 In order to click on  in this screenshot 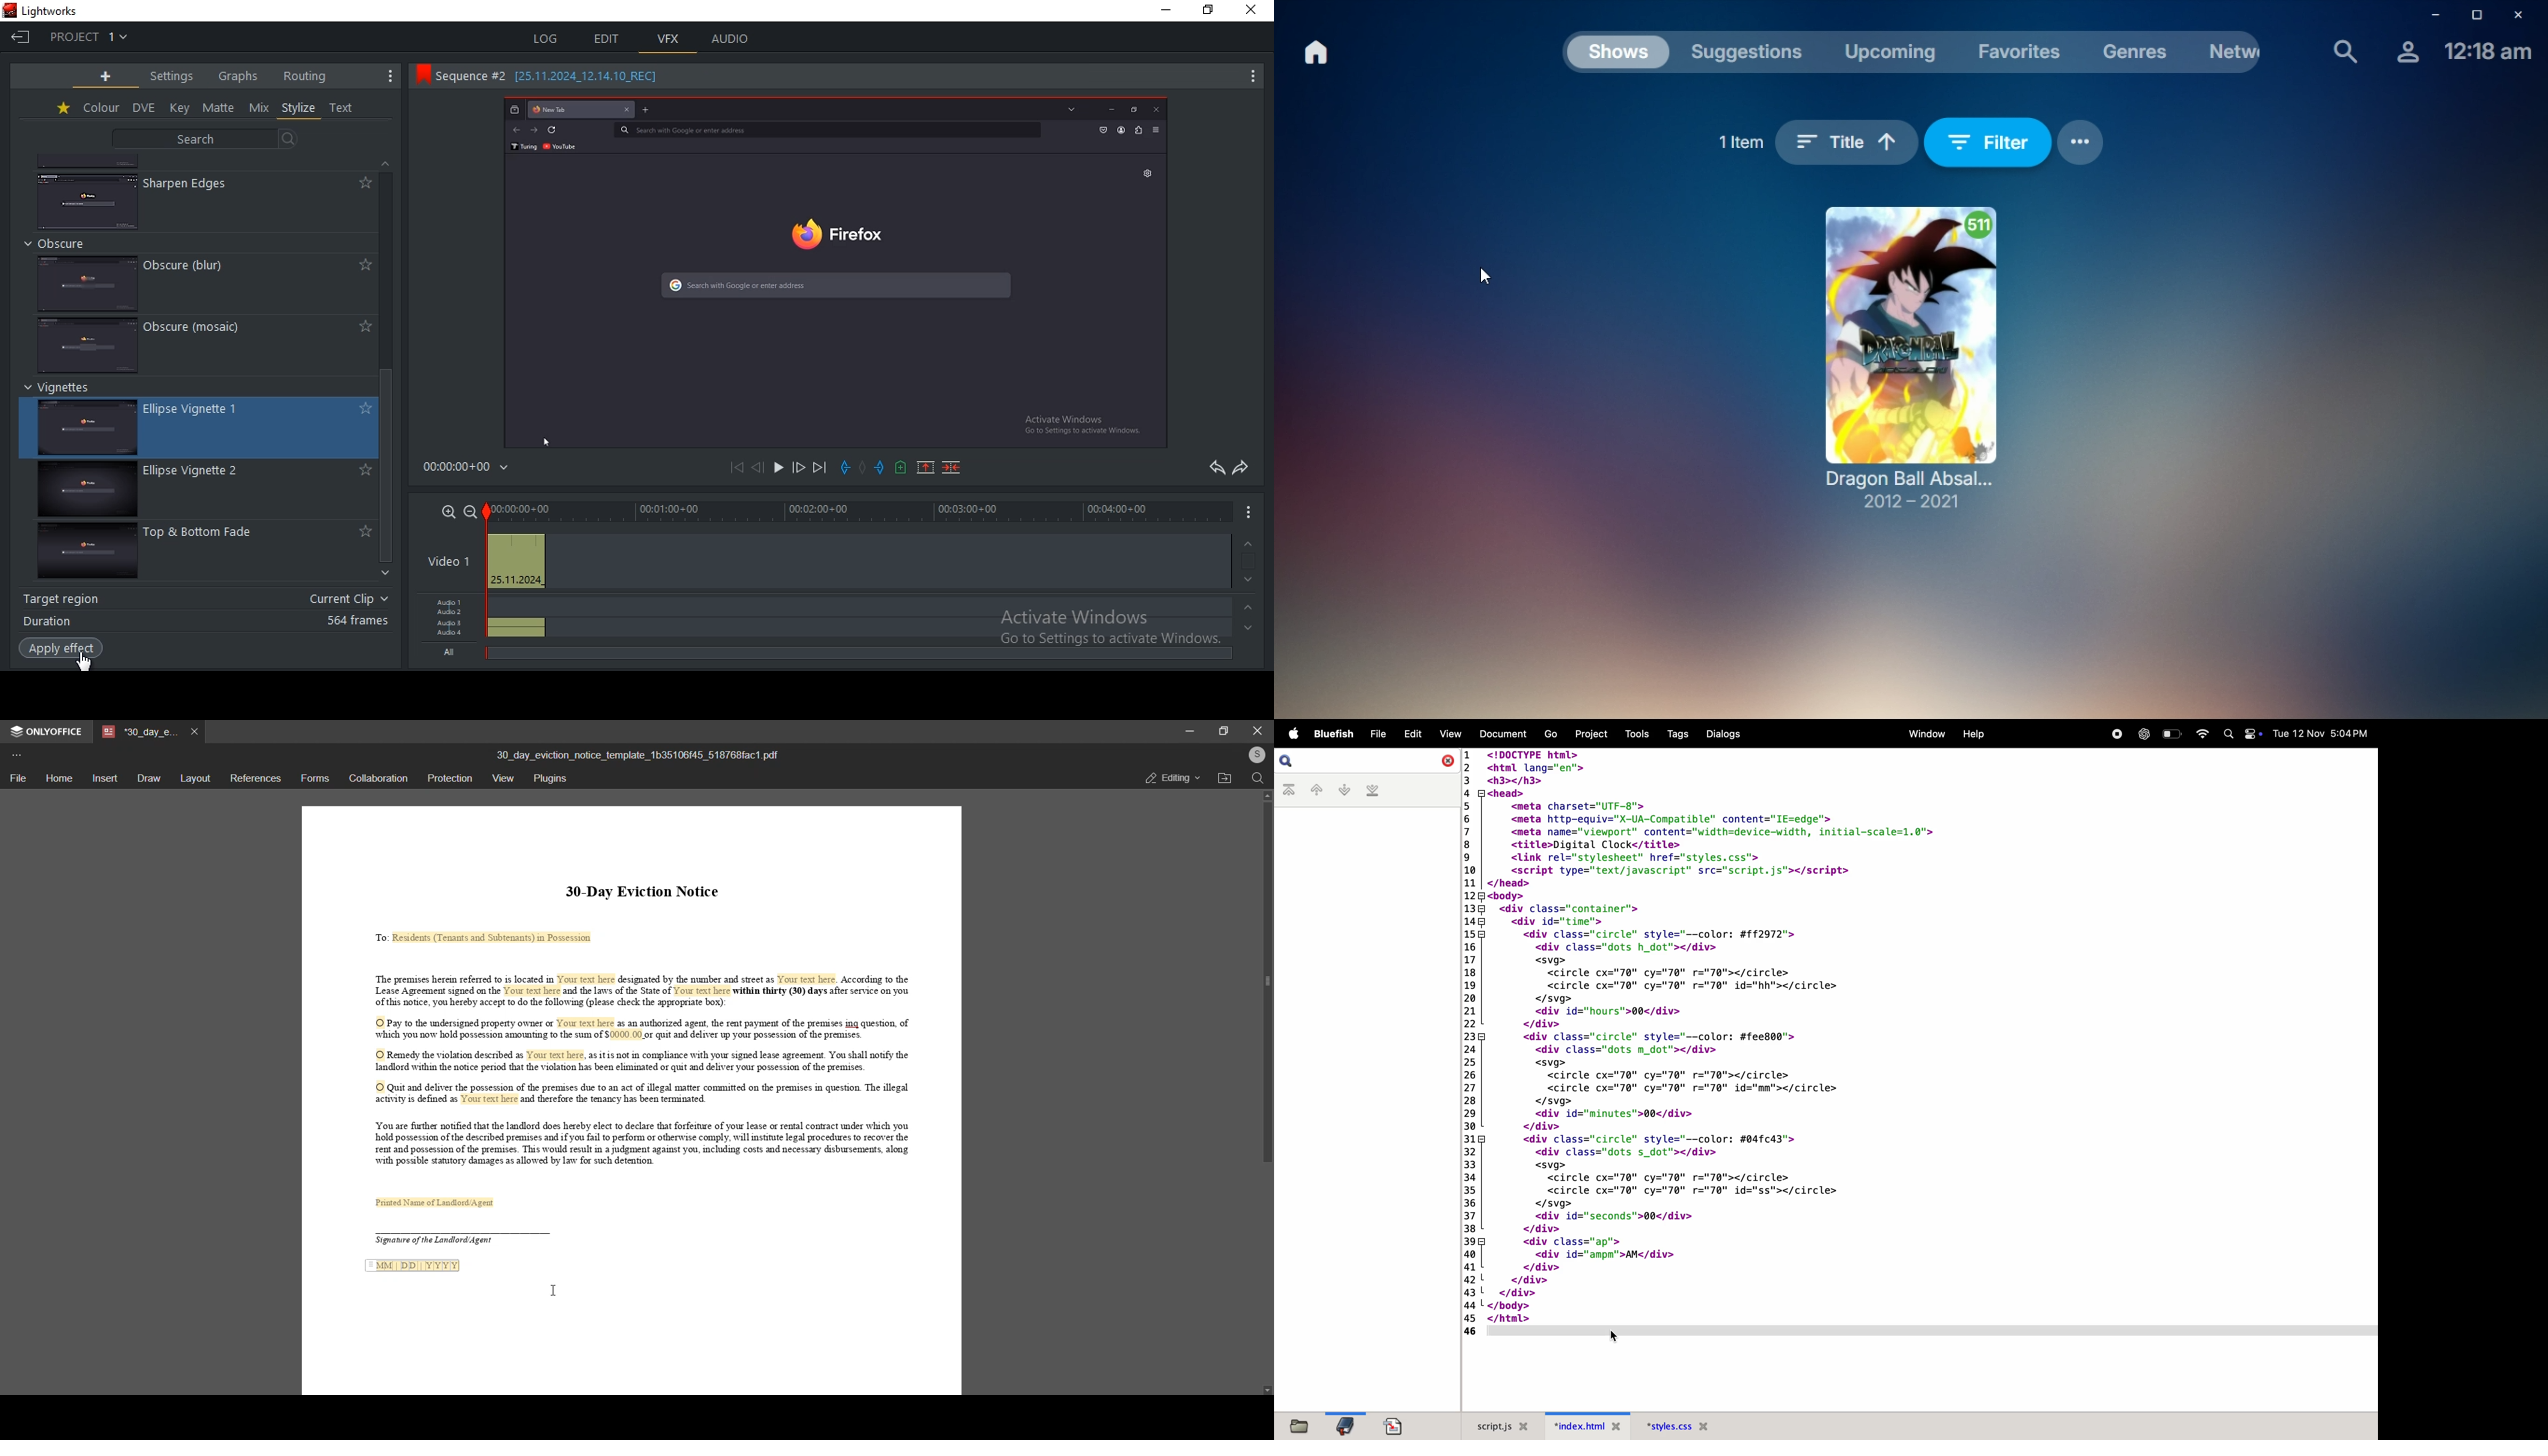, I will do `click(924, 467)`.